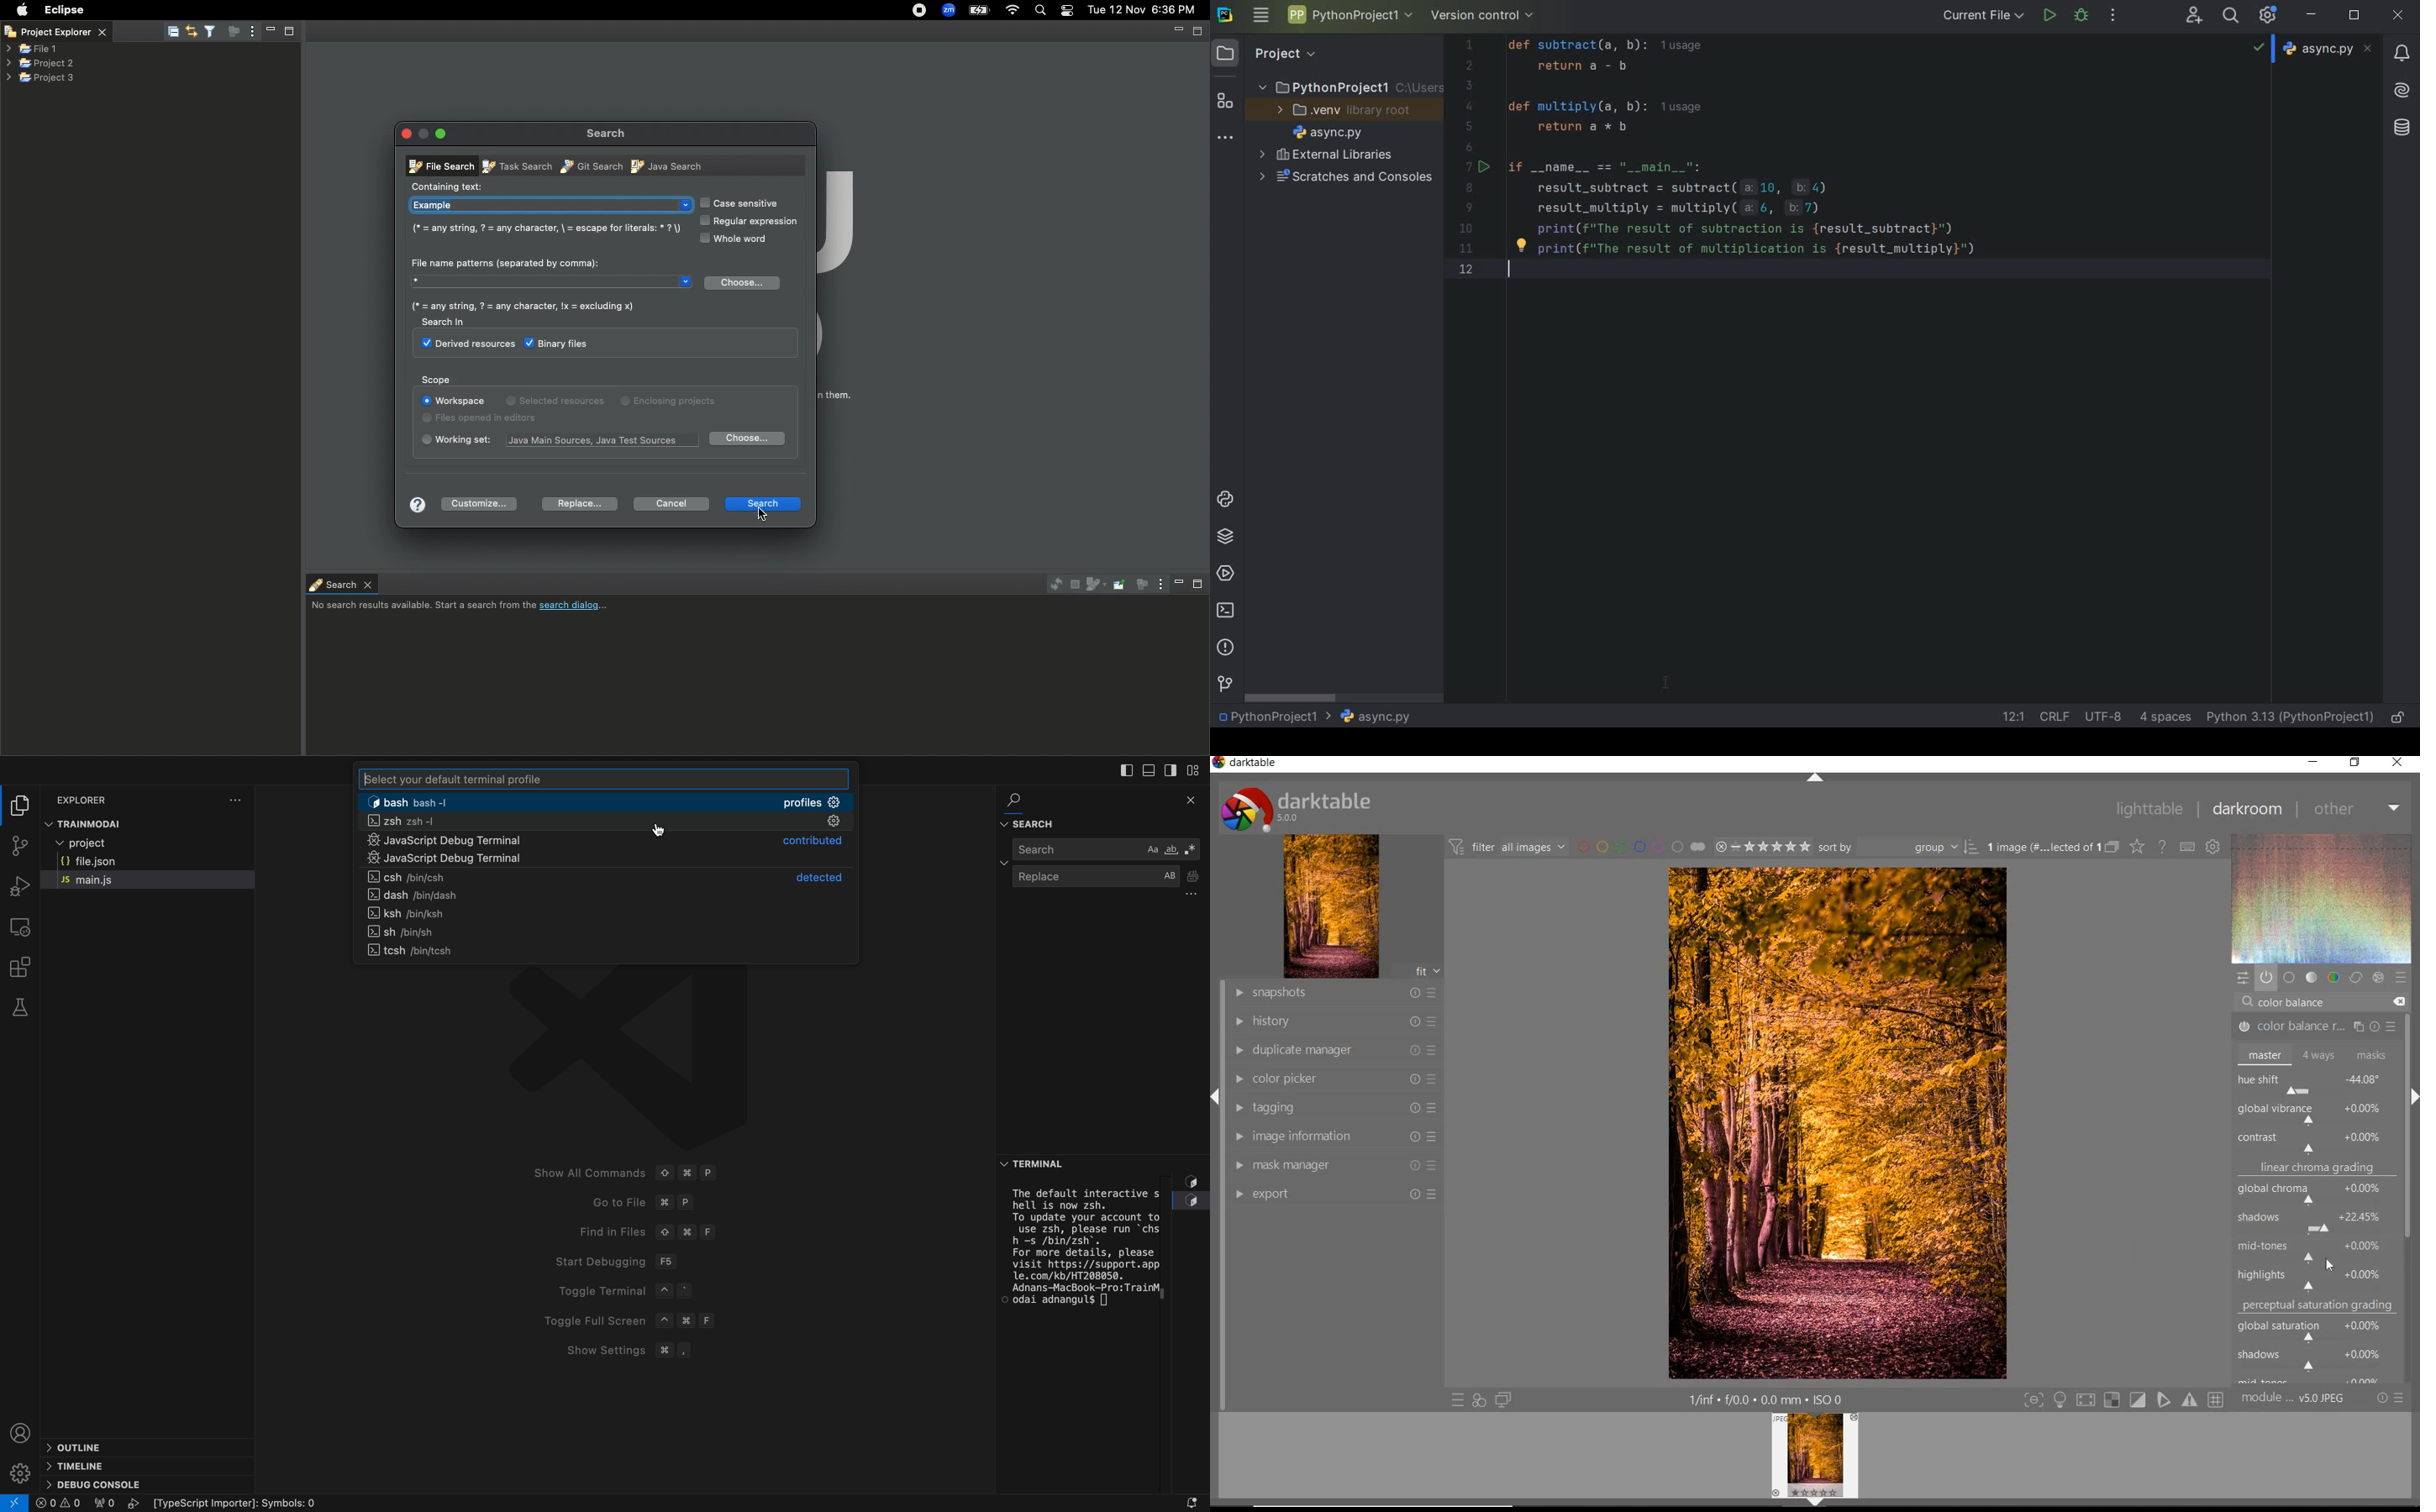 The width and height of the screenshot is (2436, 1512). Describe the element at coordinates (2295, 1112) in the screenshot. I see `ROTATE ALL HUES BY AN ANGLE AT THE SAME LUMINANCE` at that location.